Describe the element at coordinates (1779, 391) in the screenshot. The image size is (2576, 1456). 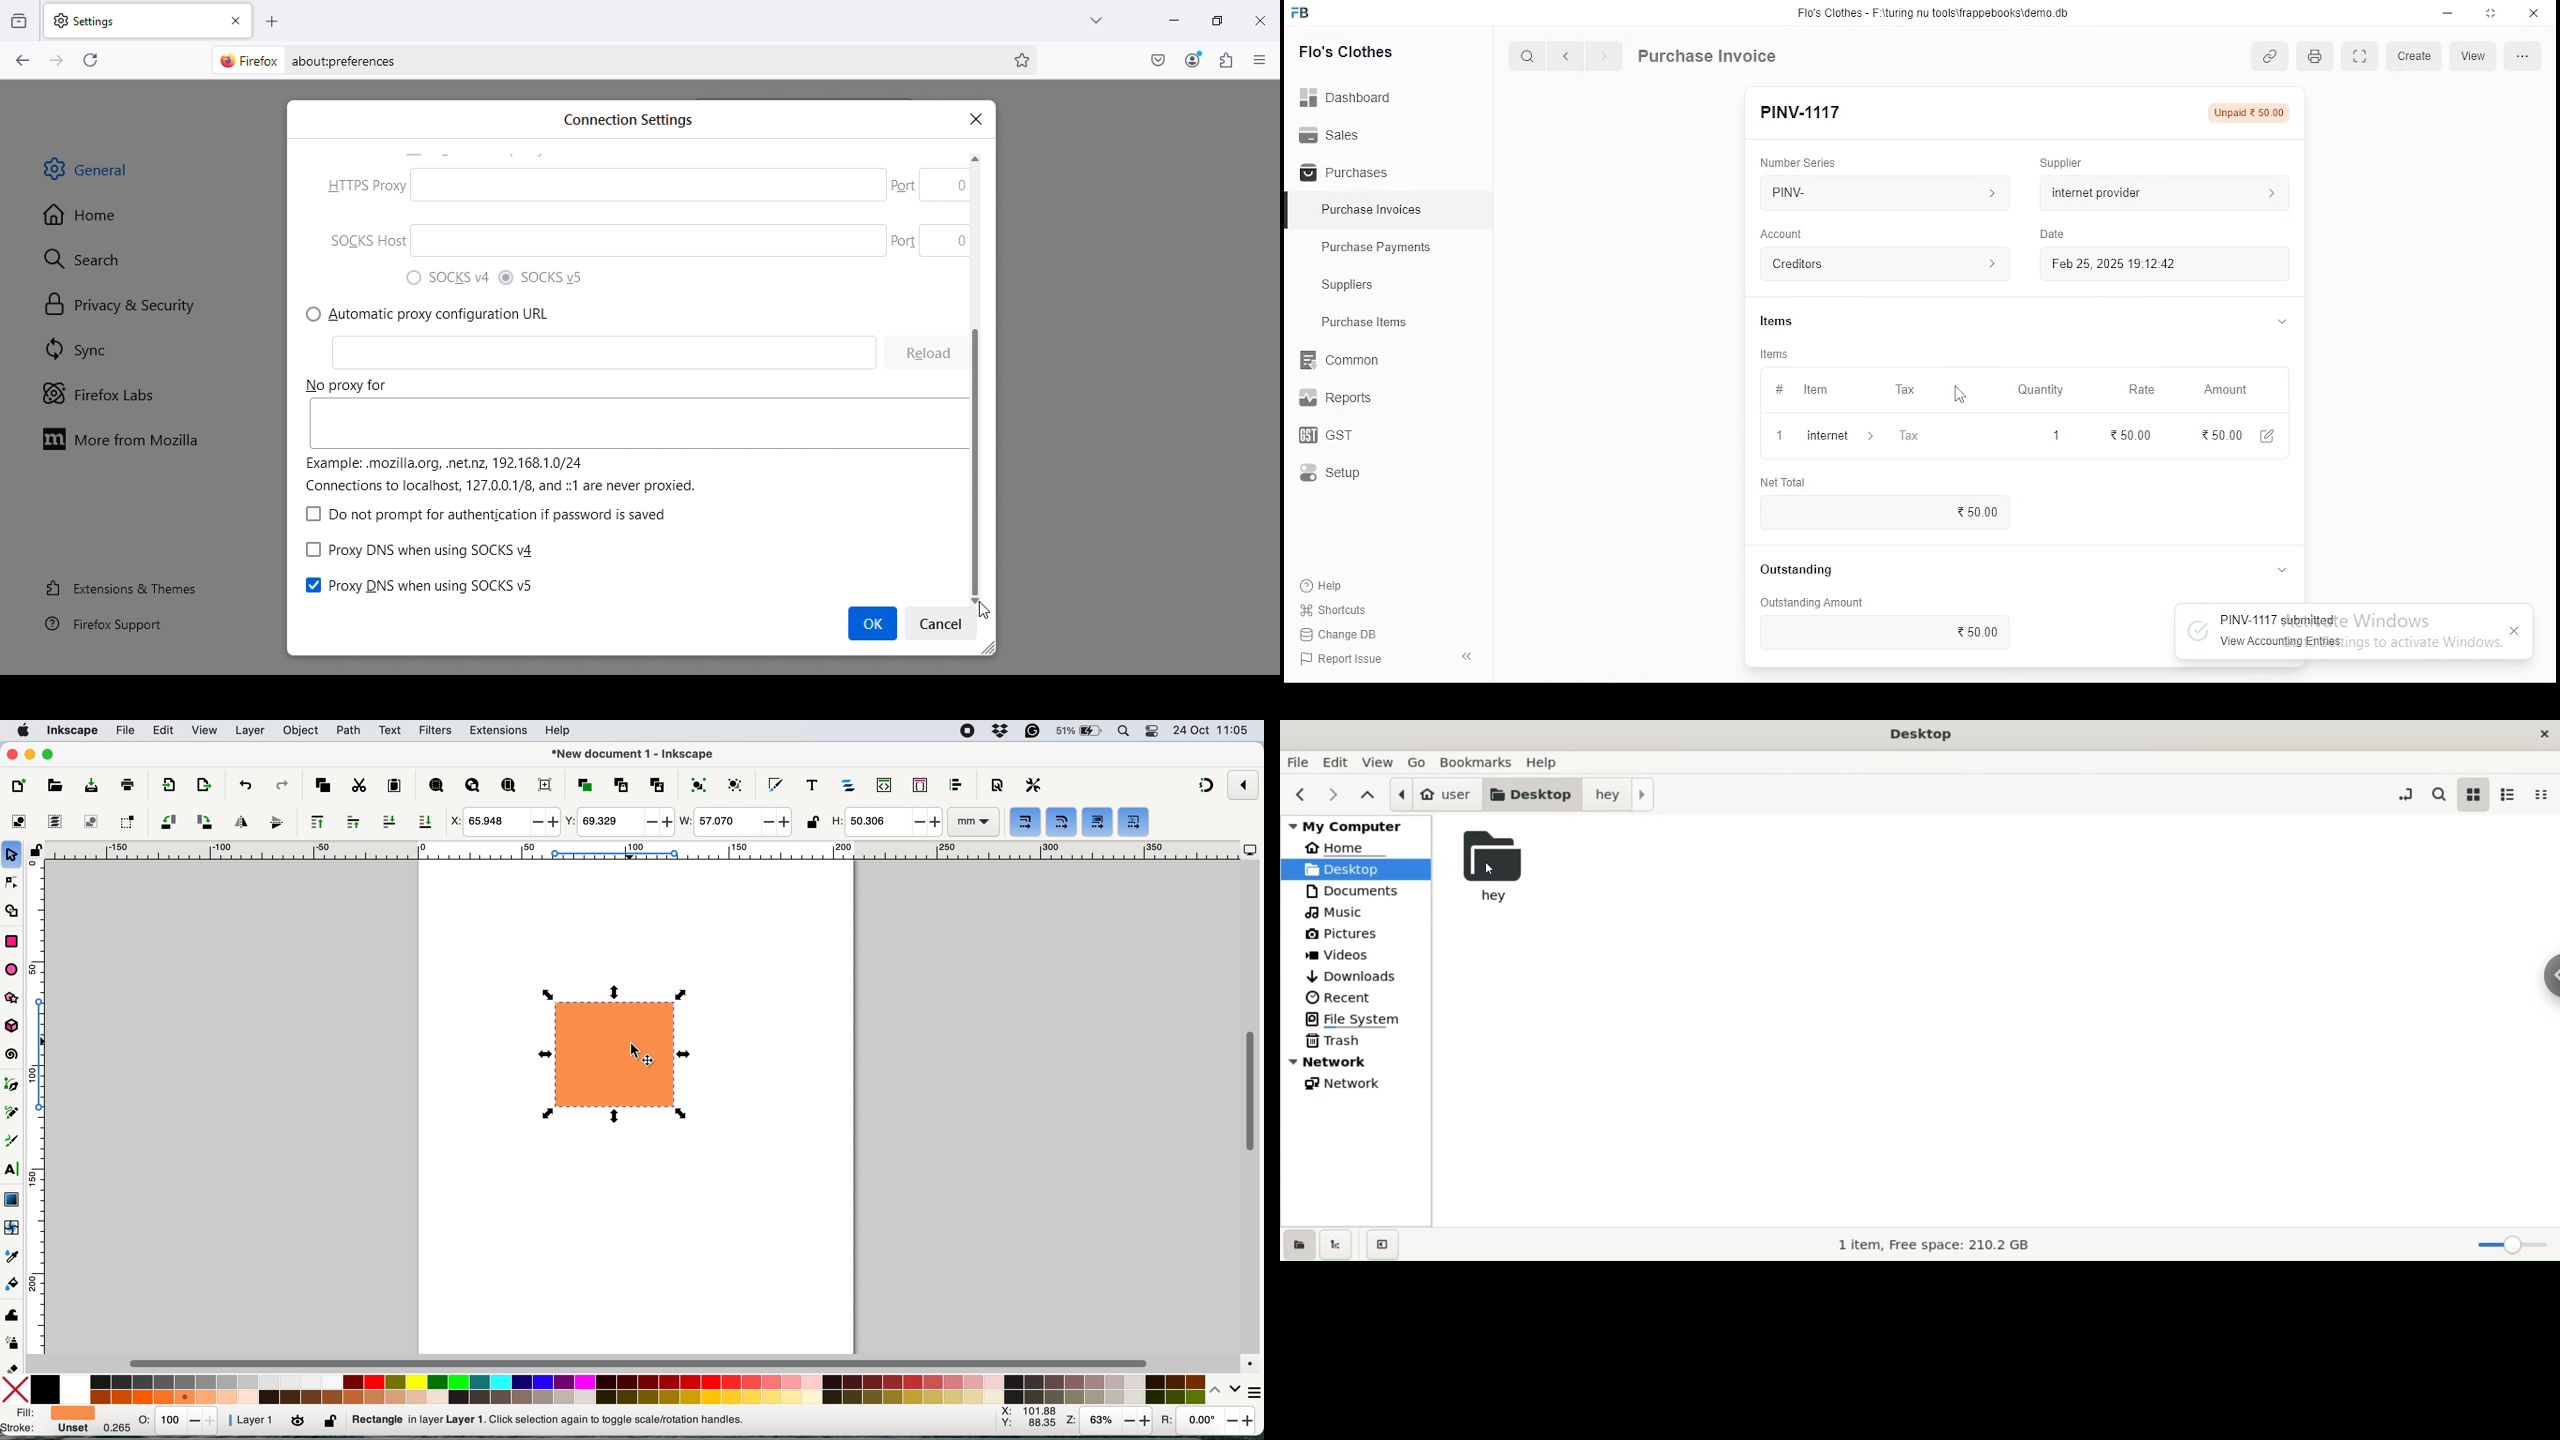
I see `#` at that location.